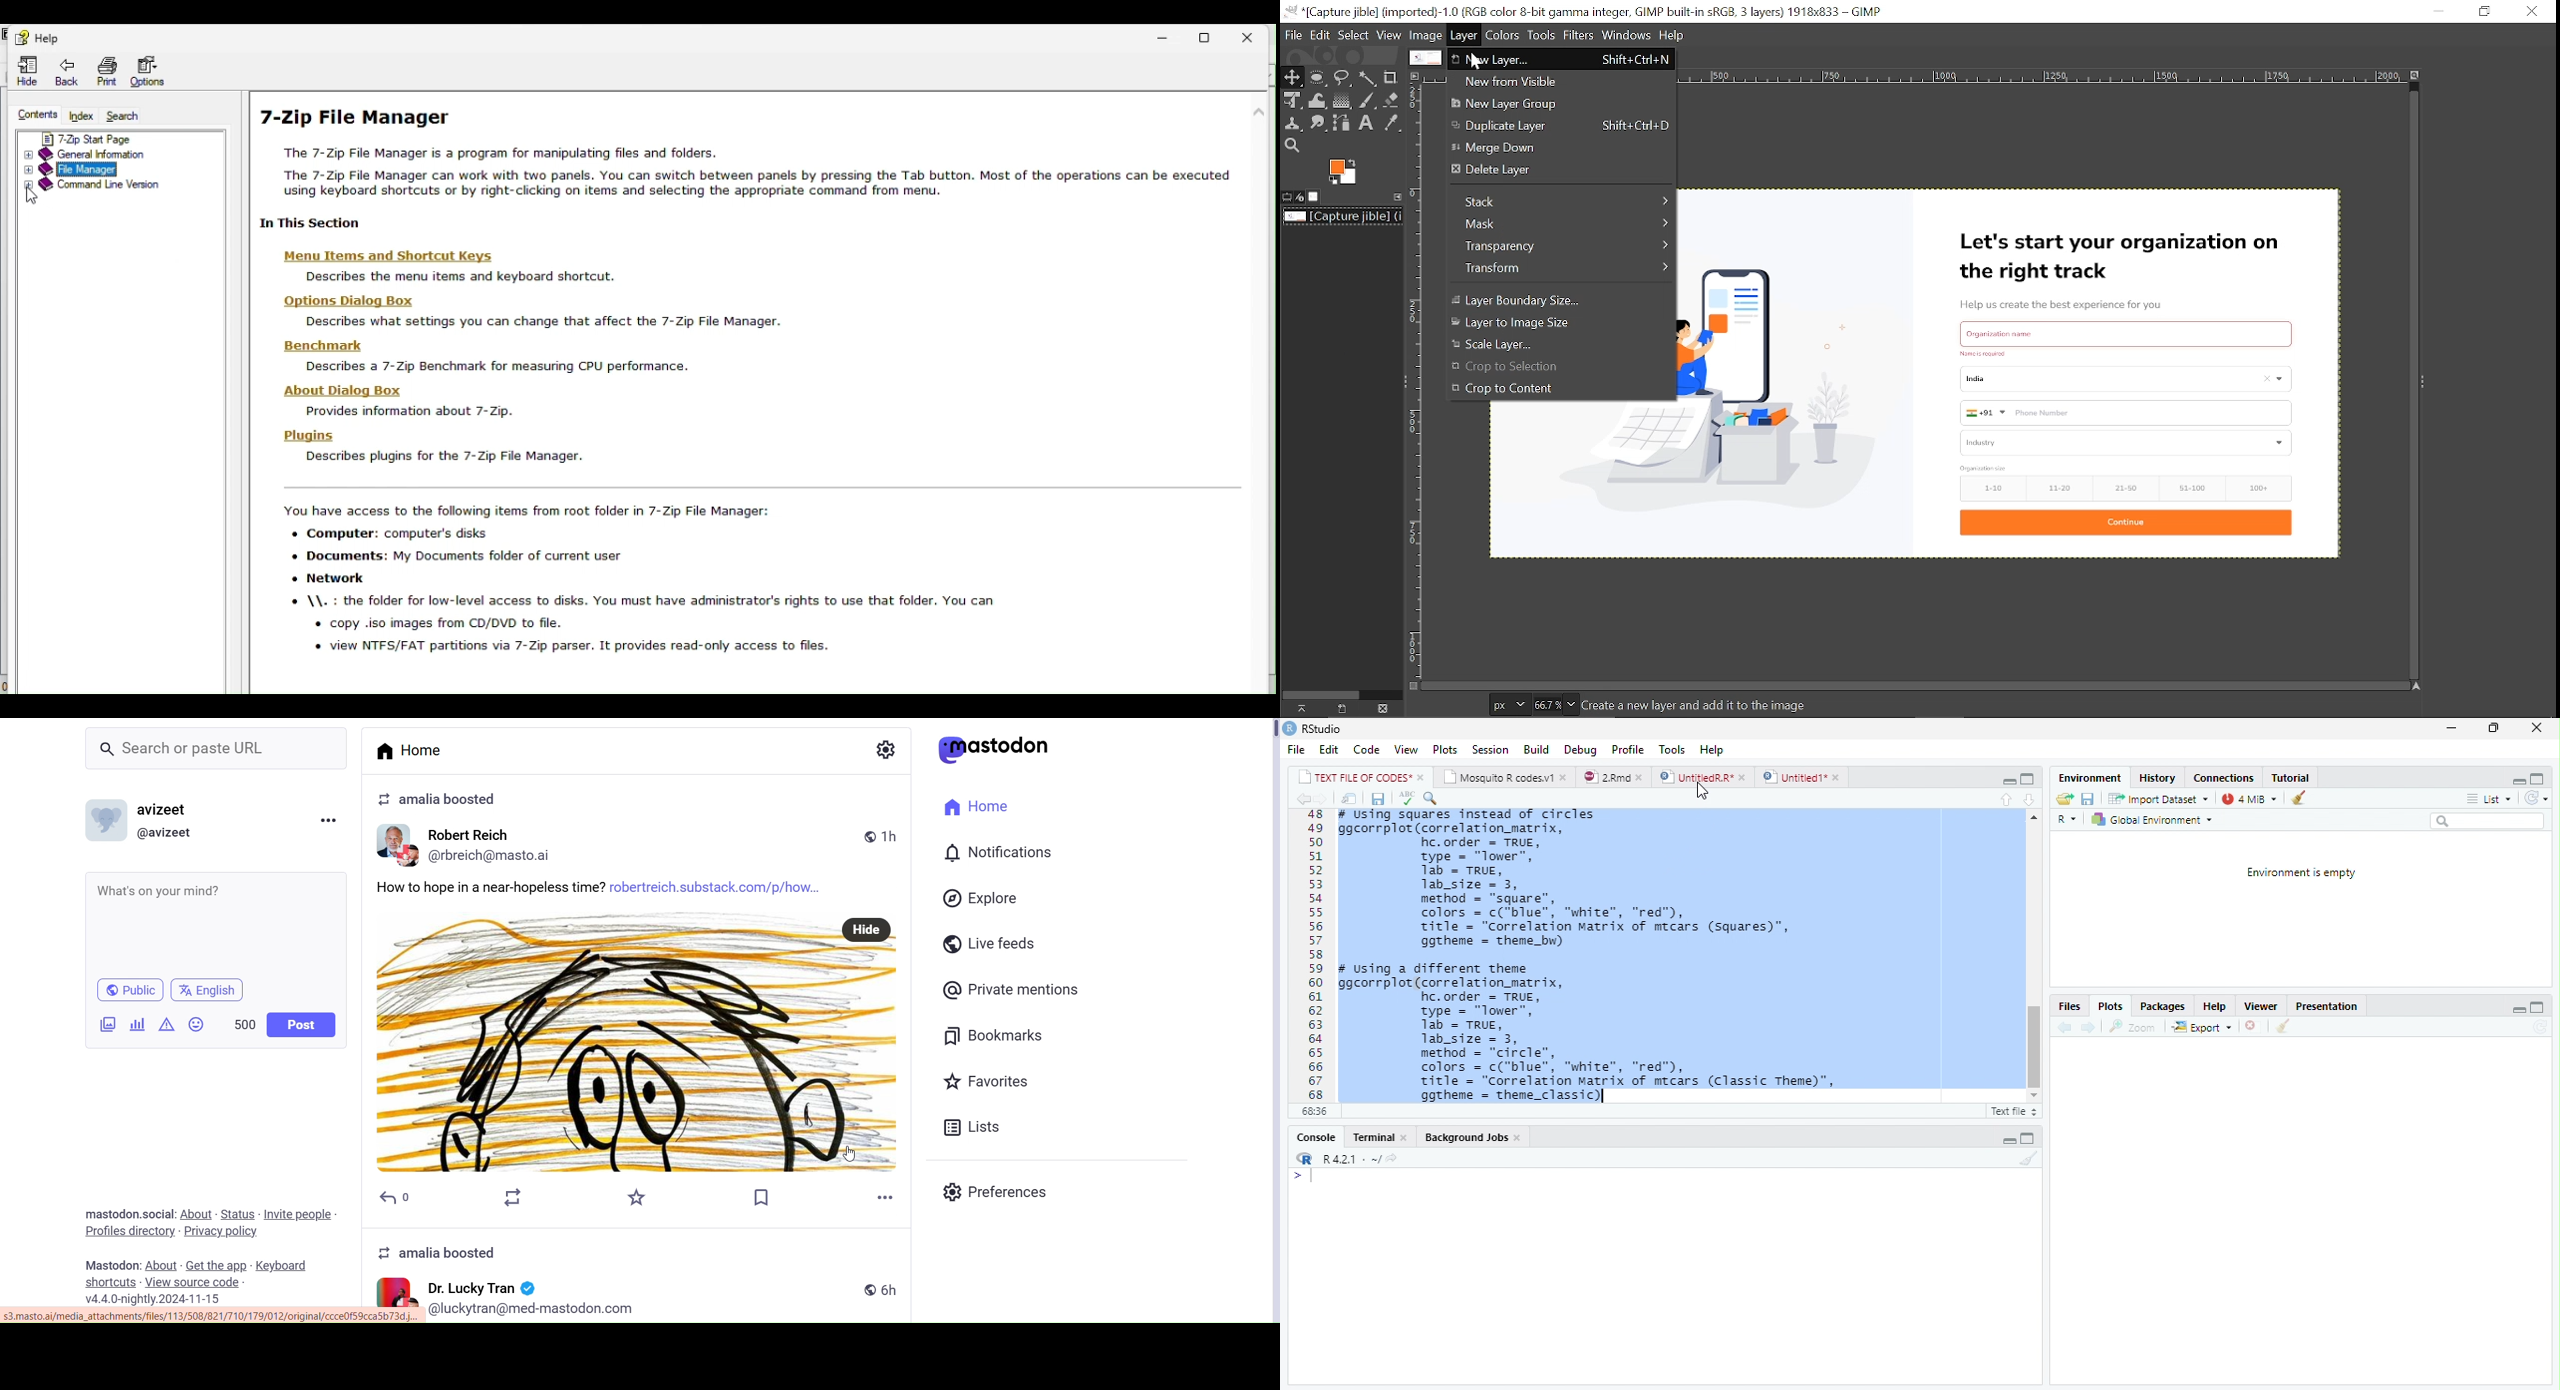 This screenshot has width=2576, height=1400. What do you see at coordinates (1306, 800) in the screenshot?
I see `go back to the previous source location` at bounding box center [1306, 800].